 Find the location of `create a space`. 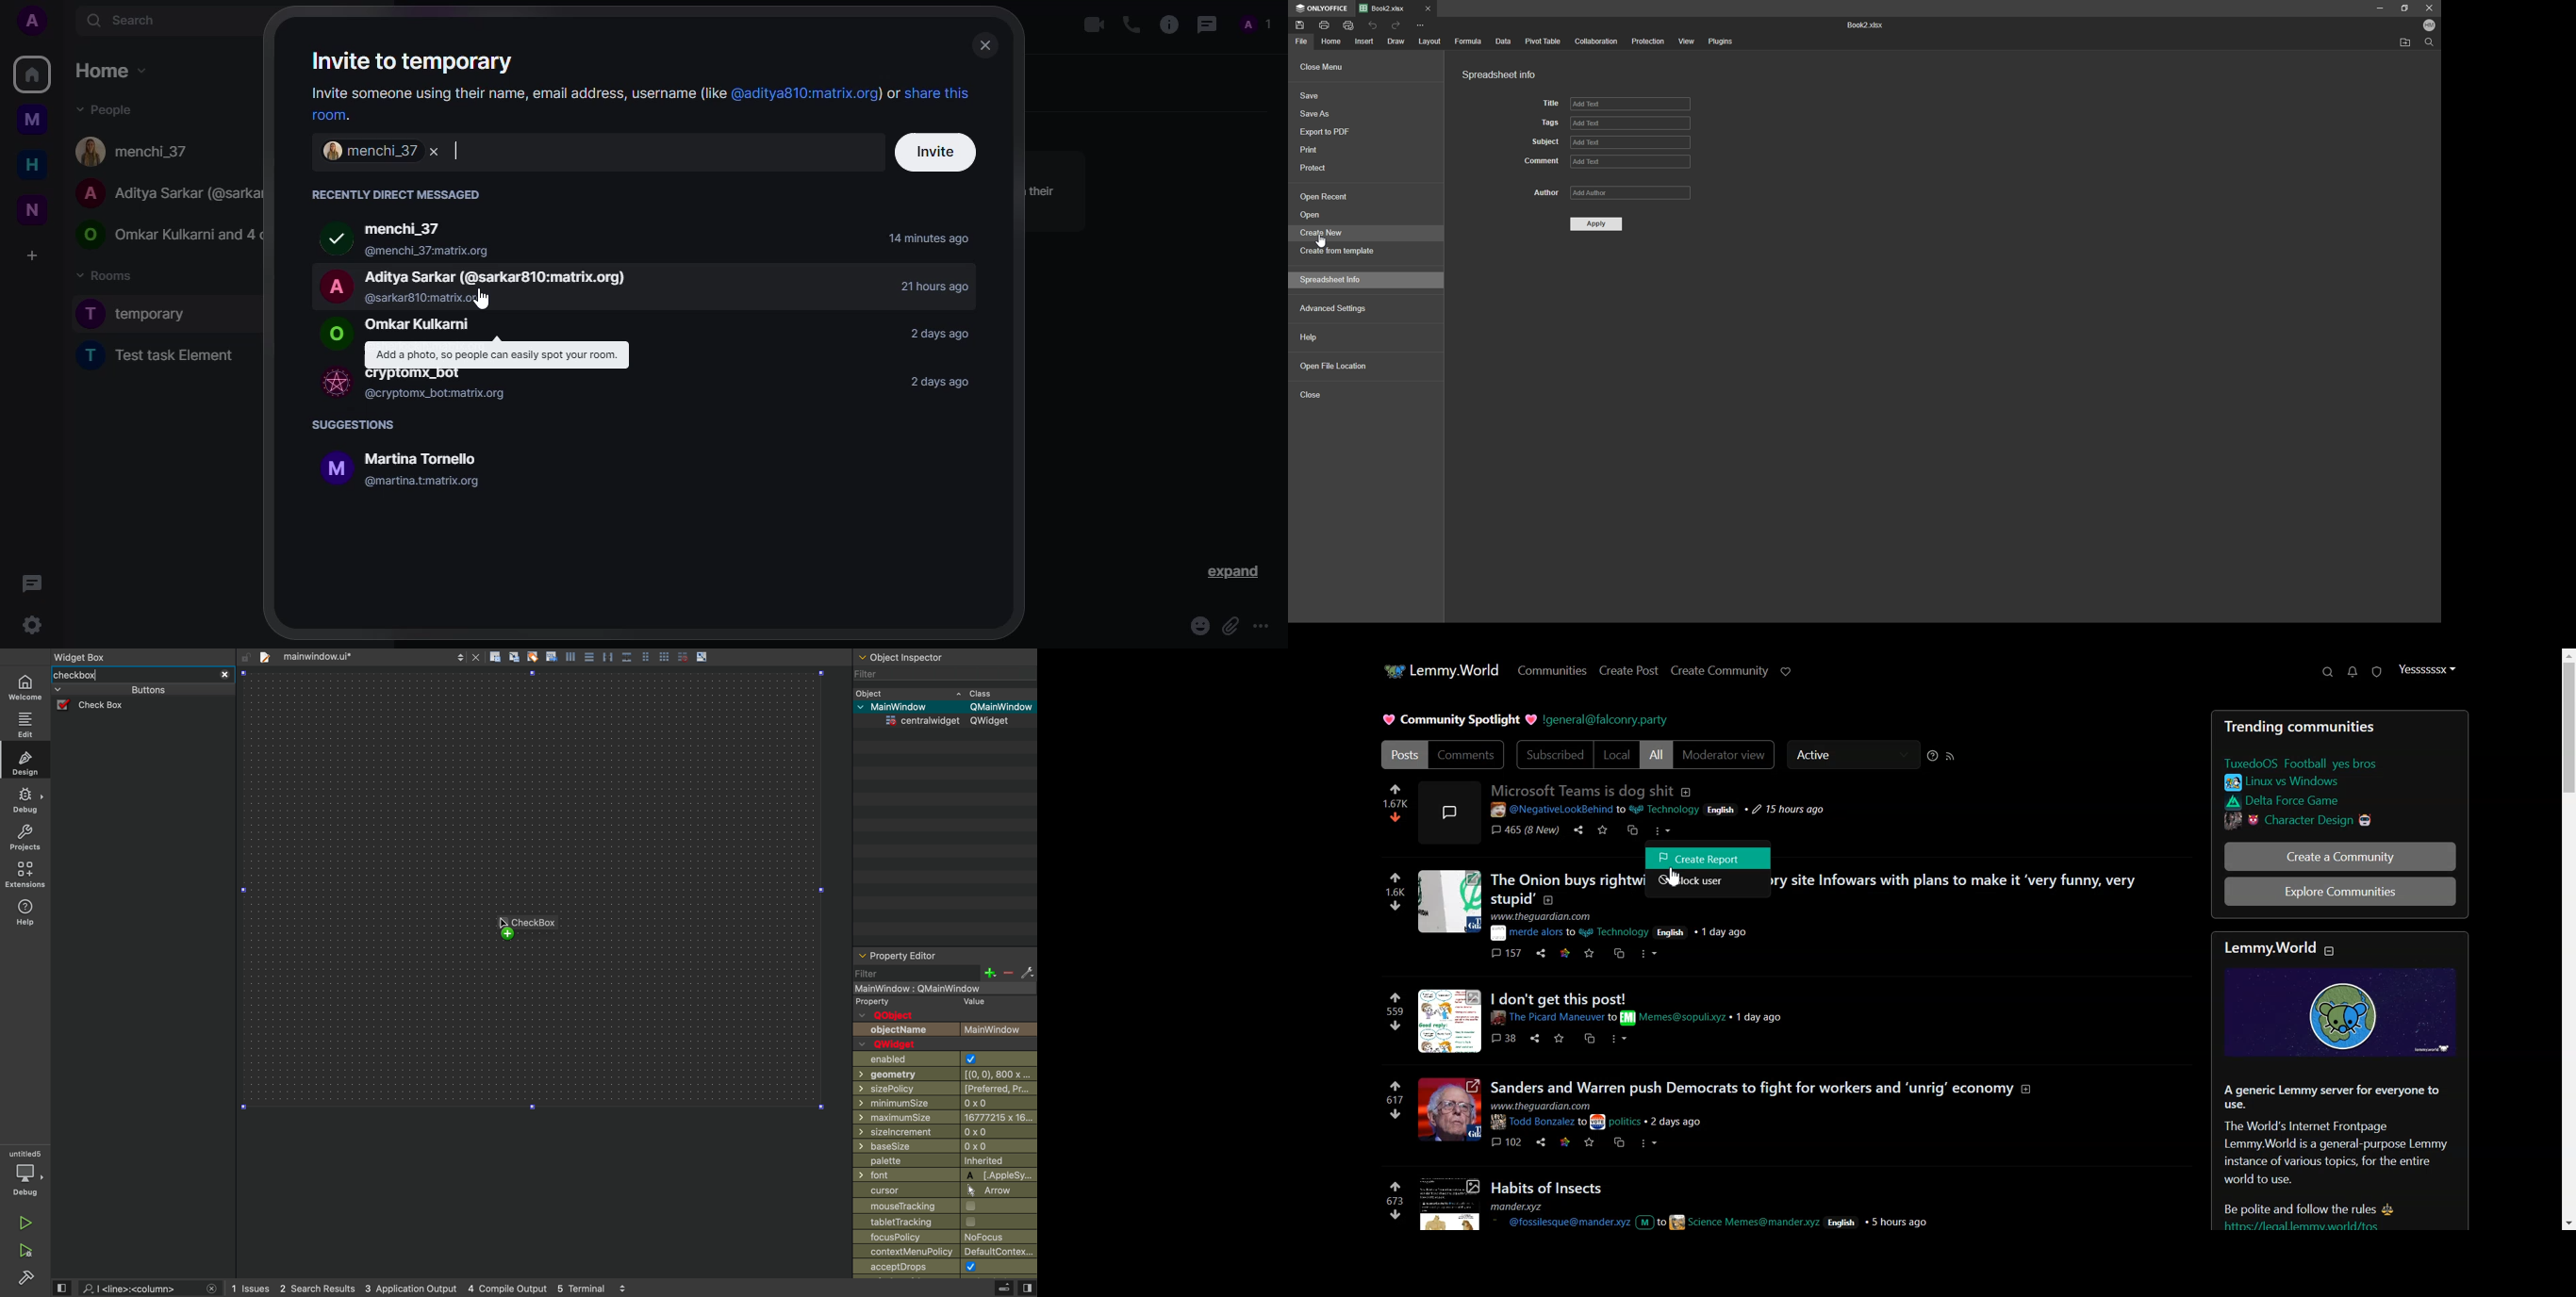

create a space is located at coordinates (32, 254).